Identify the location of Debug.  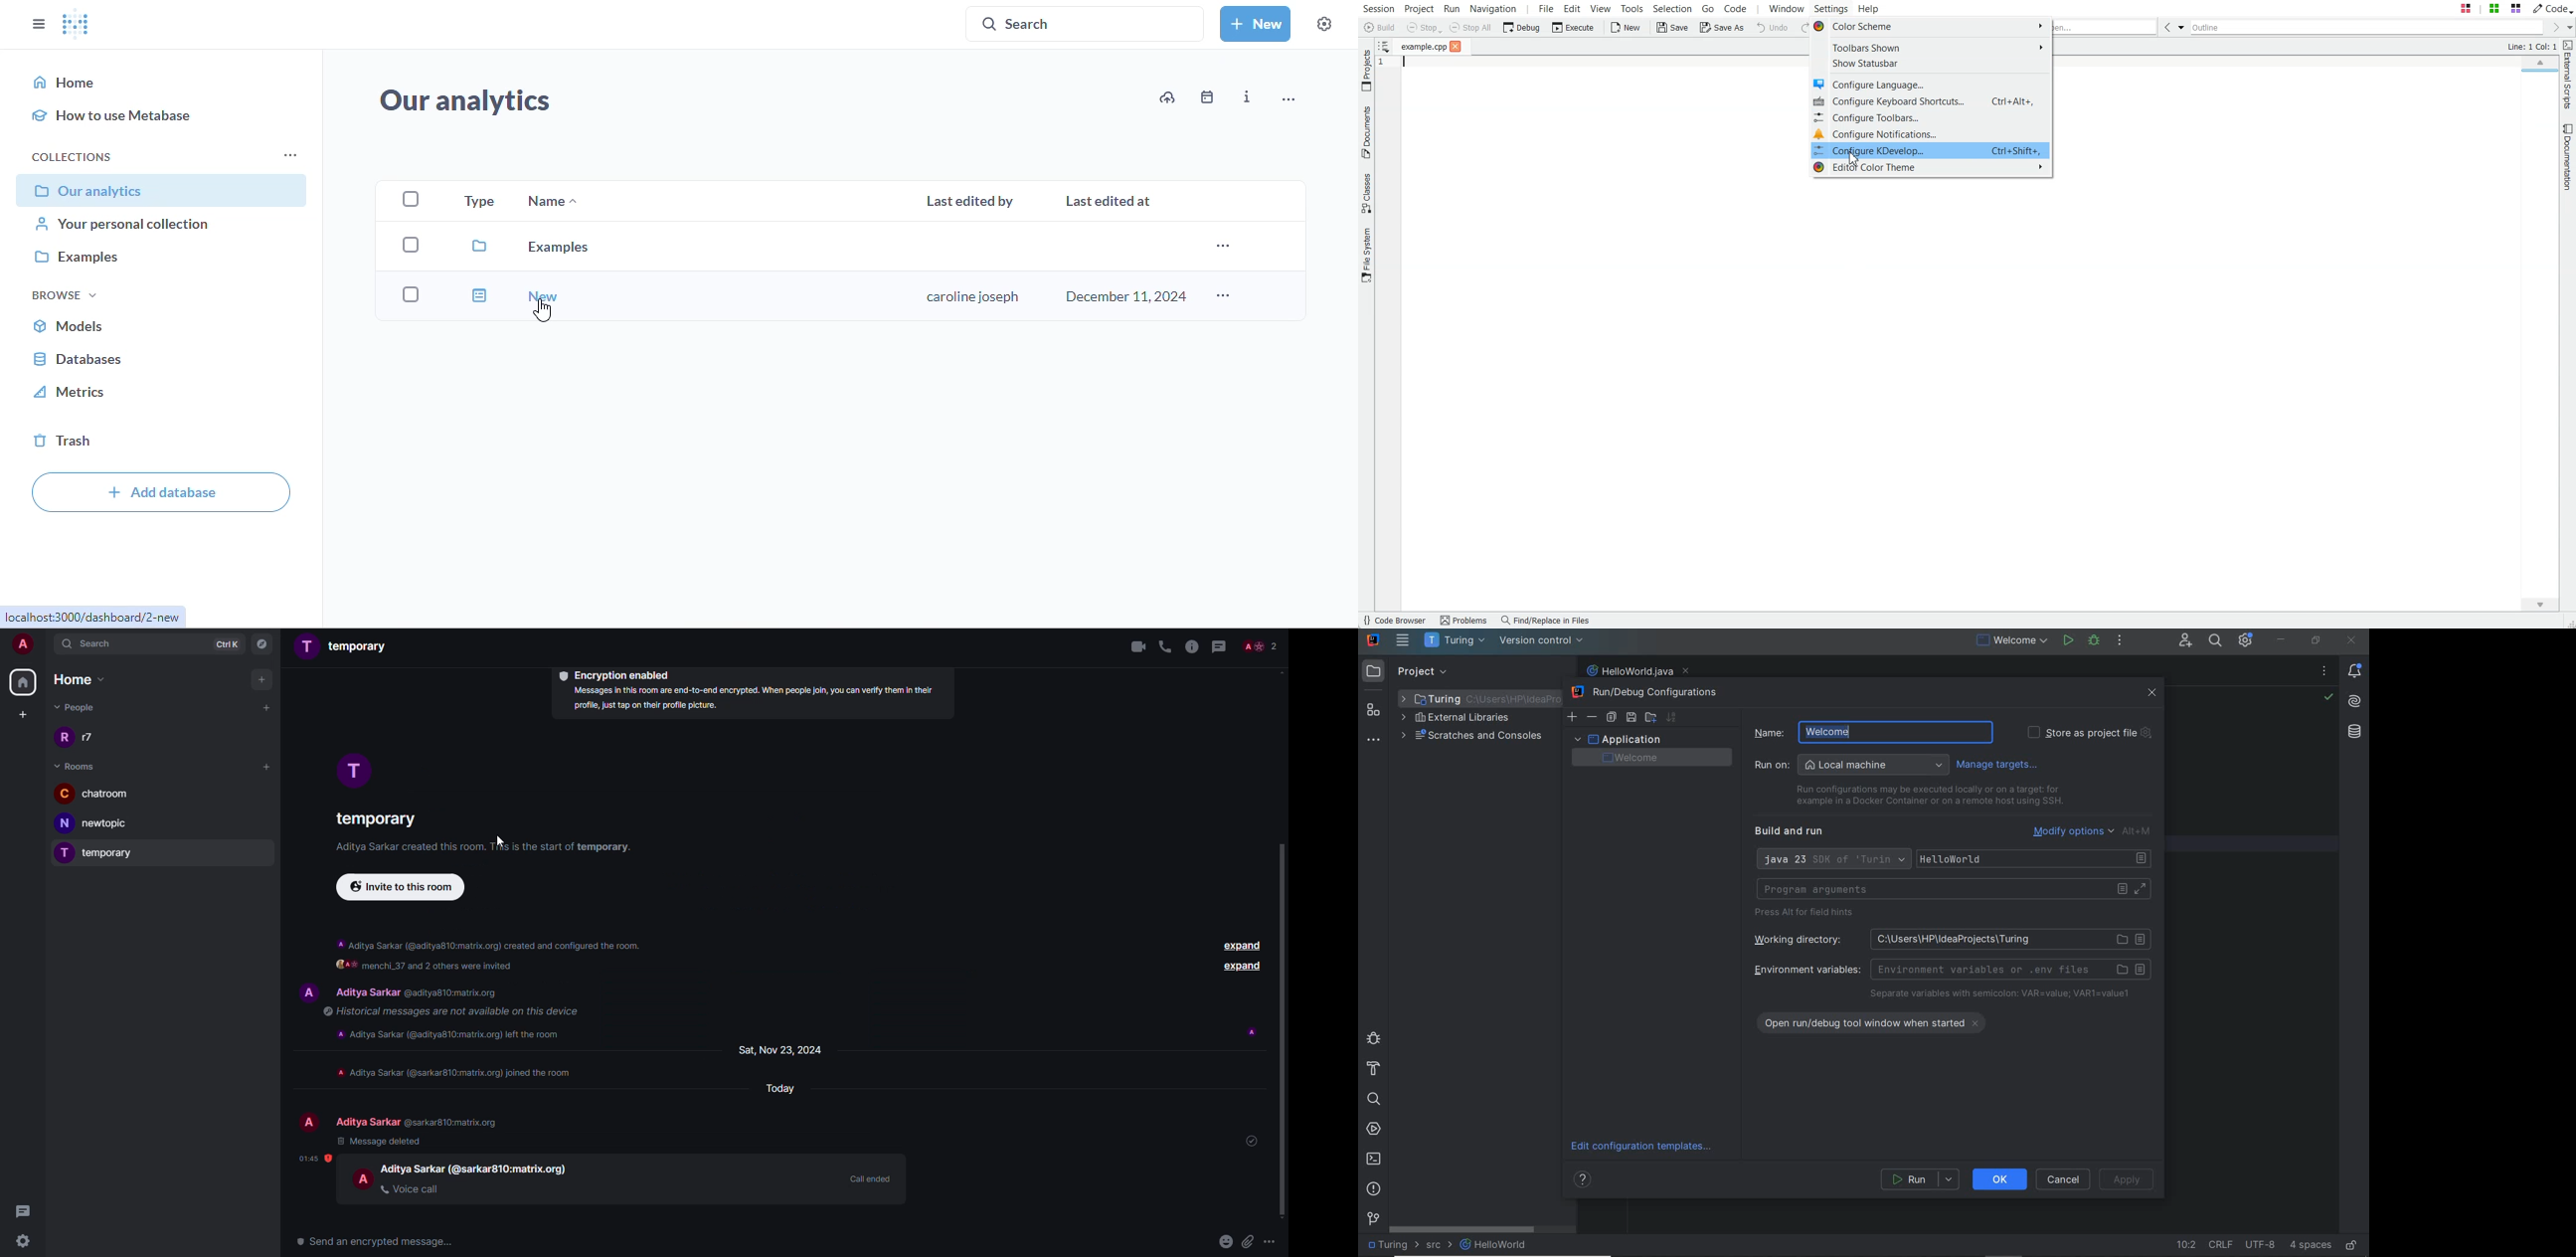
(1522, 27).